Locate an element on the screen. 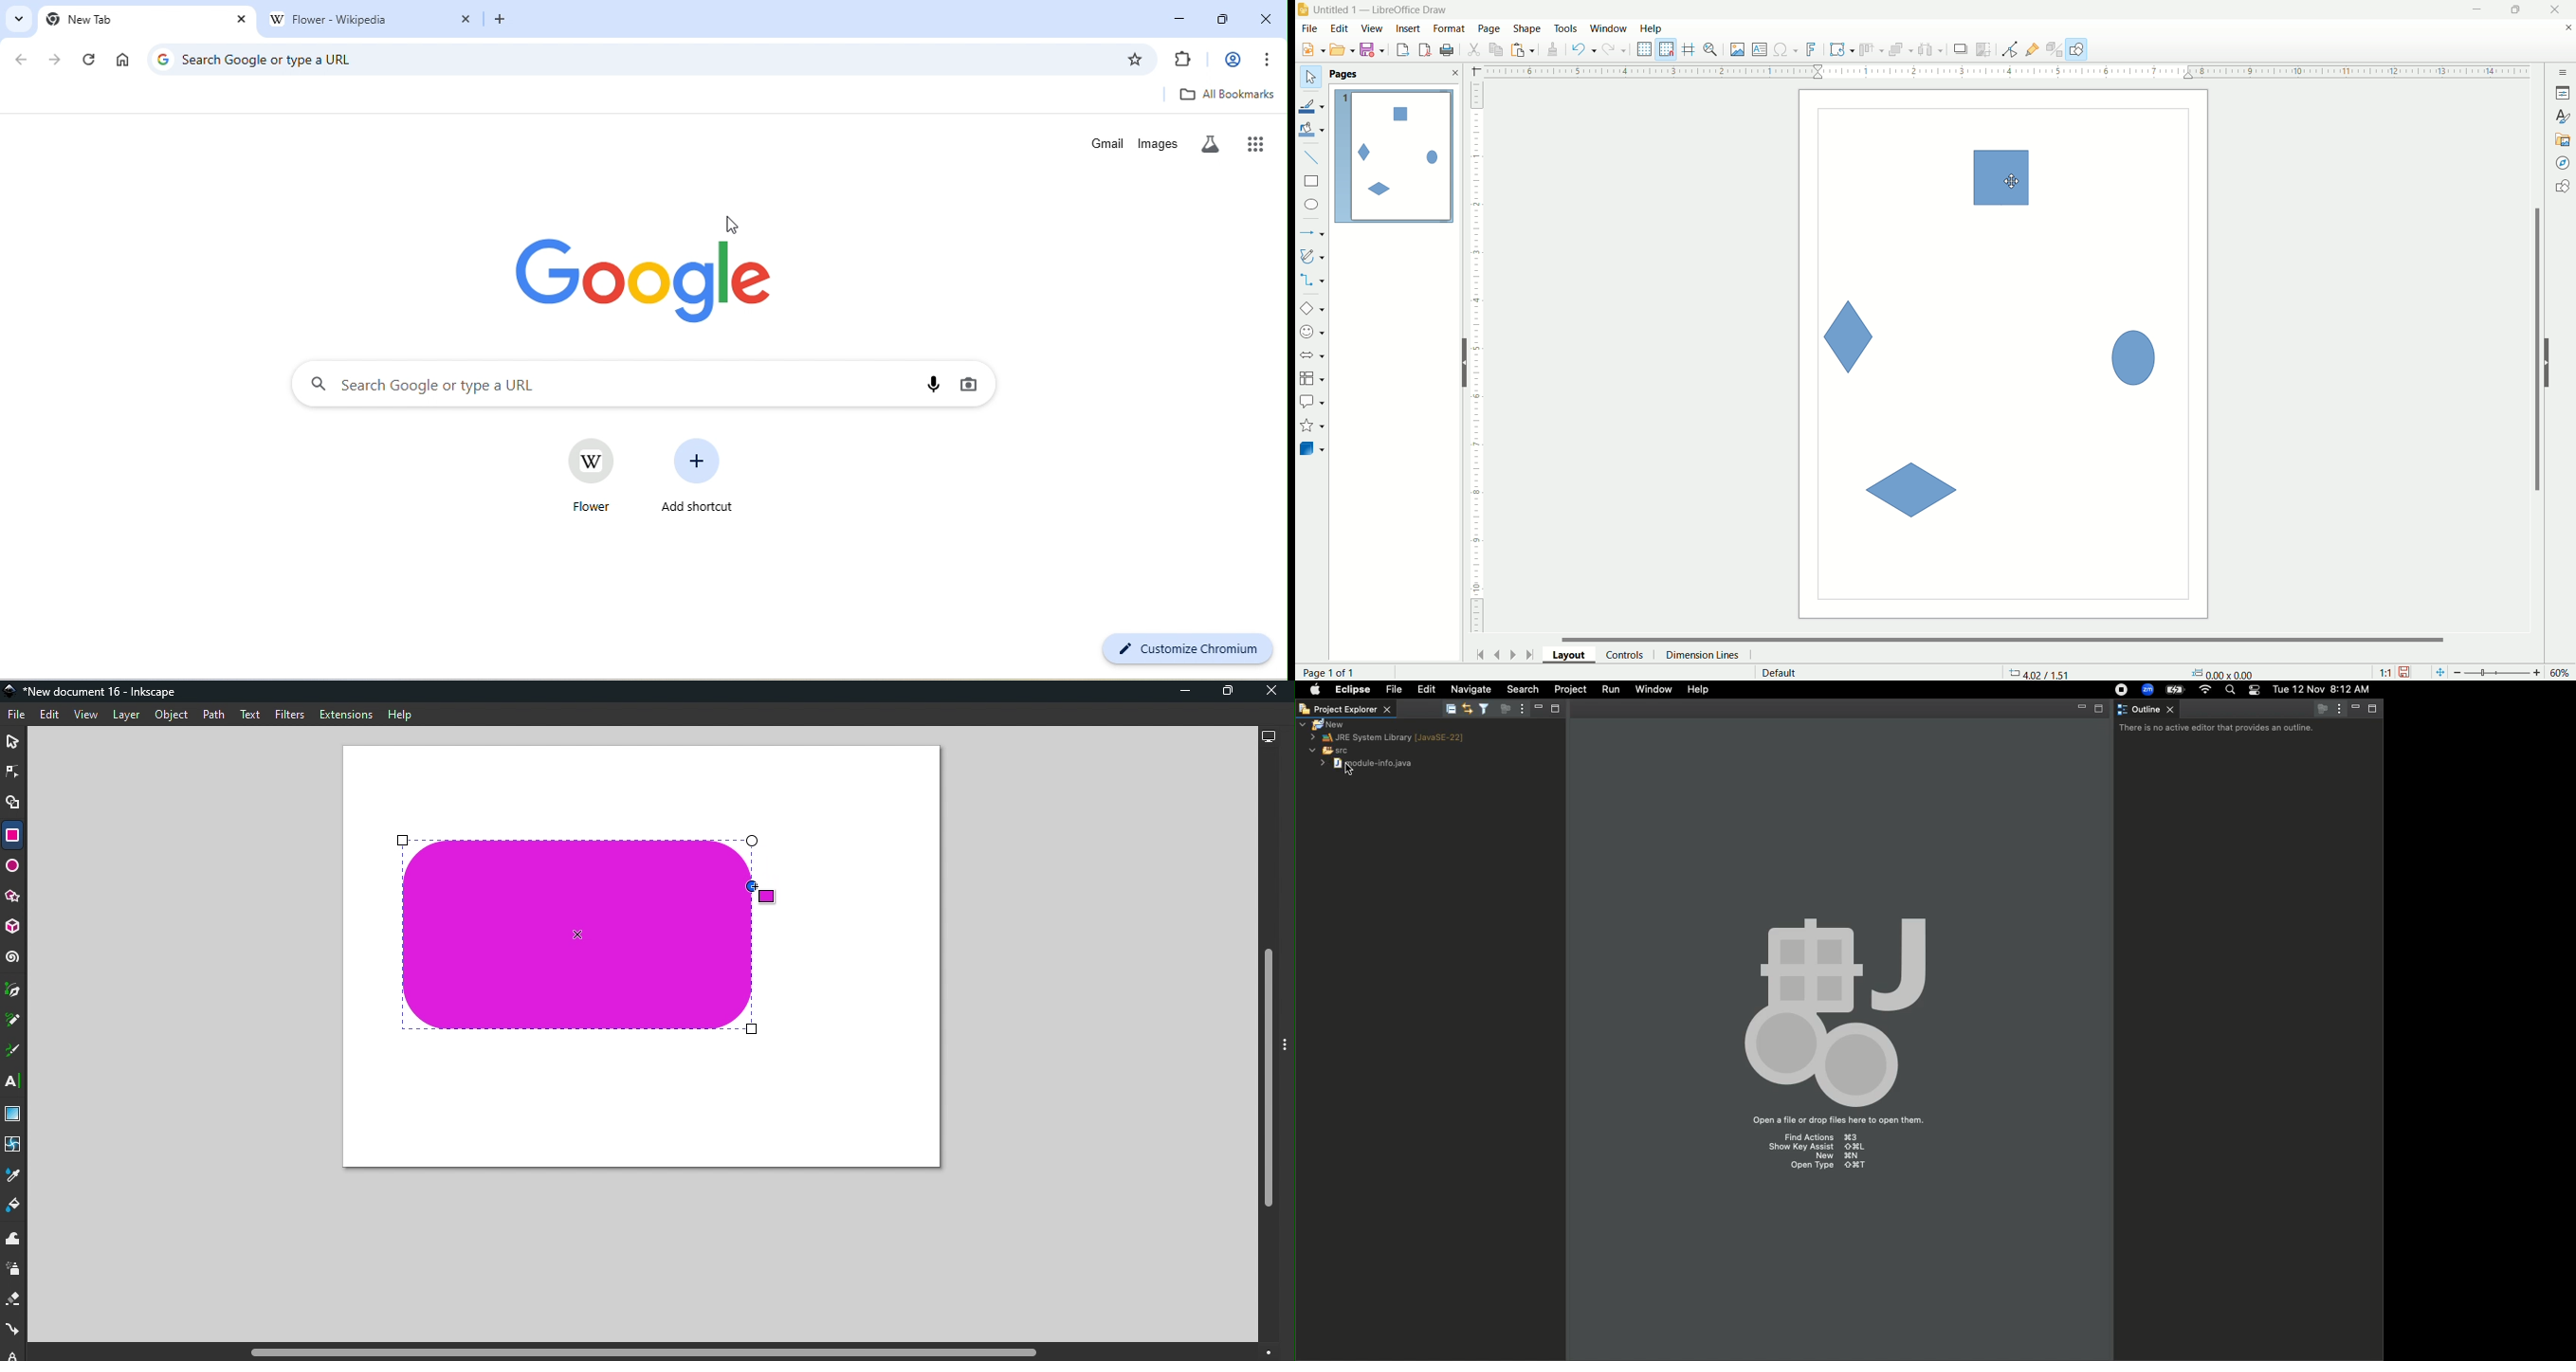 This screenshot has height=1372, width=2576. draw function is located at coordinates (2077, 49).